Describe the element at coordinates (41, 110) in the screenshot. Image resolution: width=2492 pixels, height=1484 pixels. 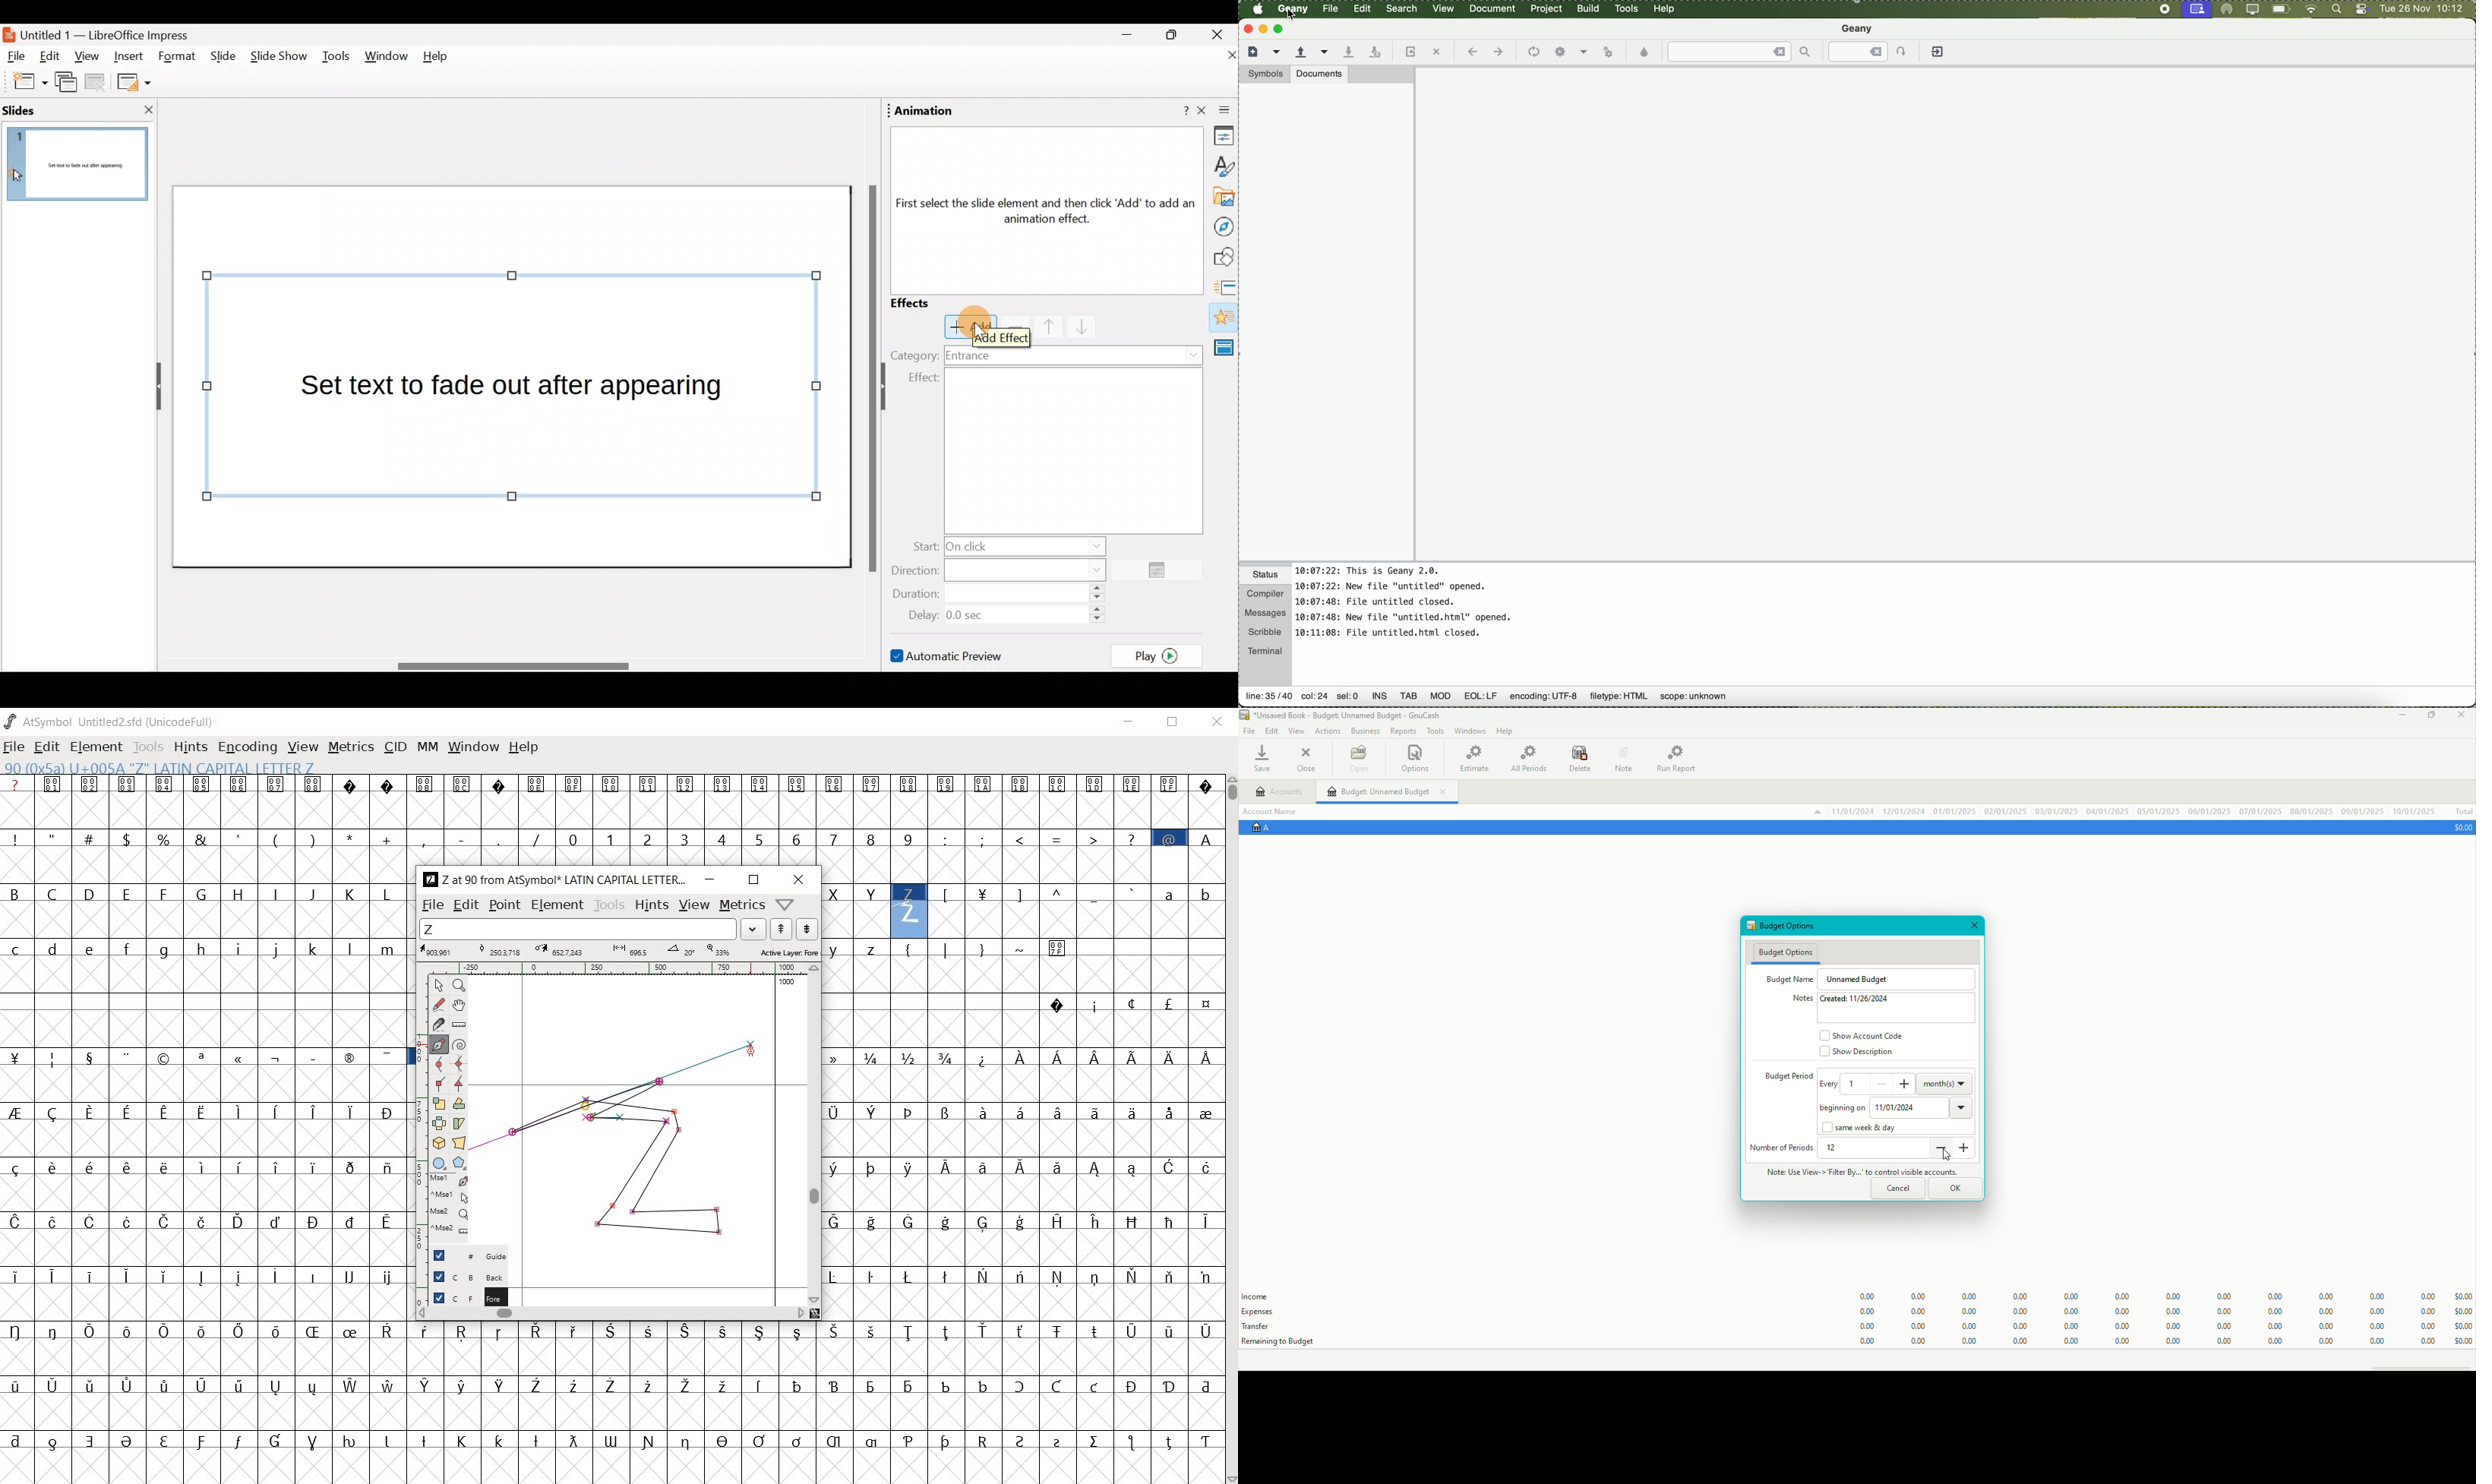
I see `Slides` at that location.